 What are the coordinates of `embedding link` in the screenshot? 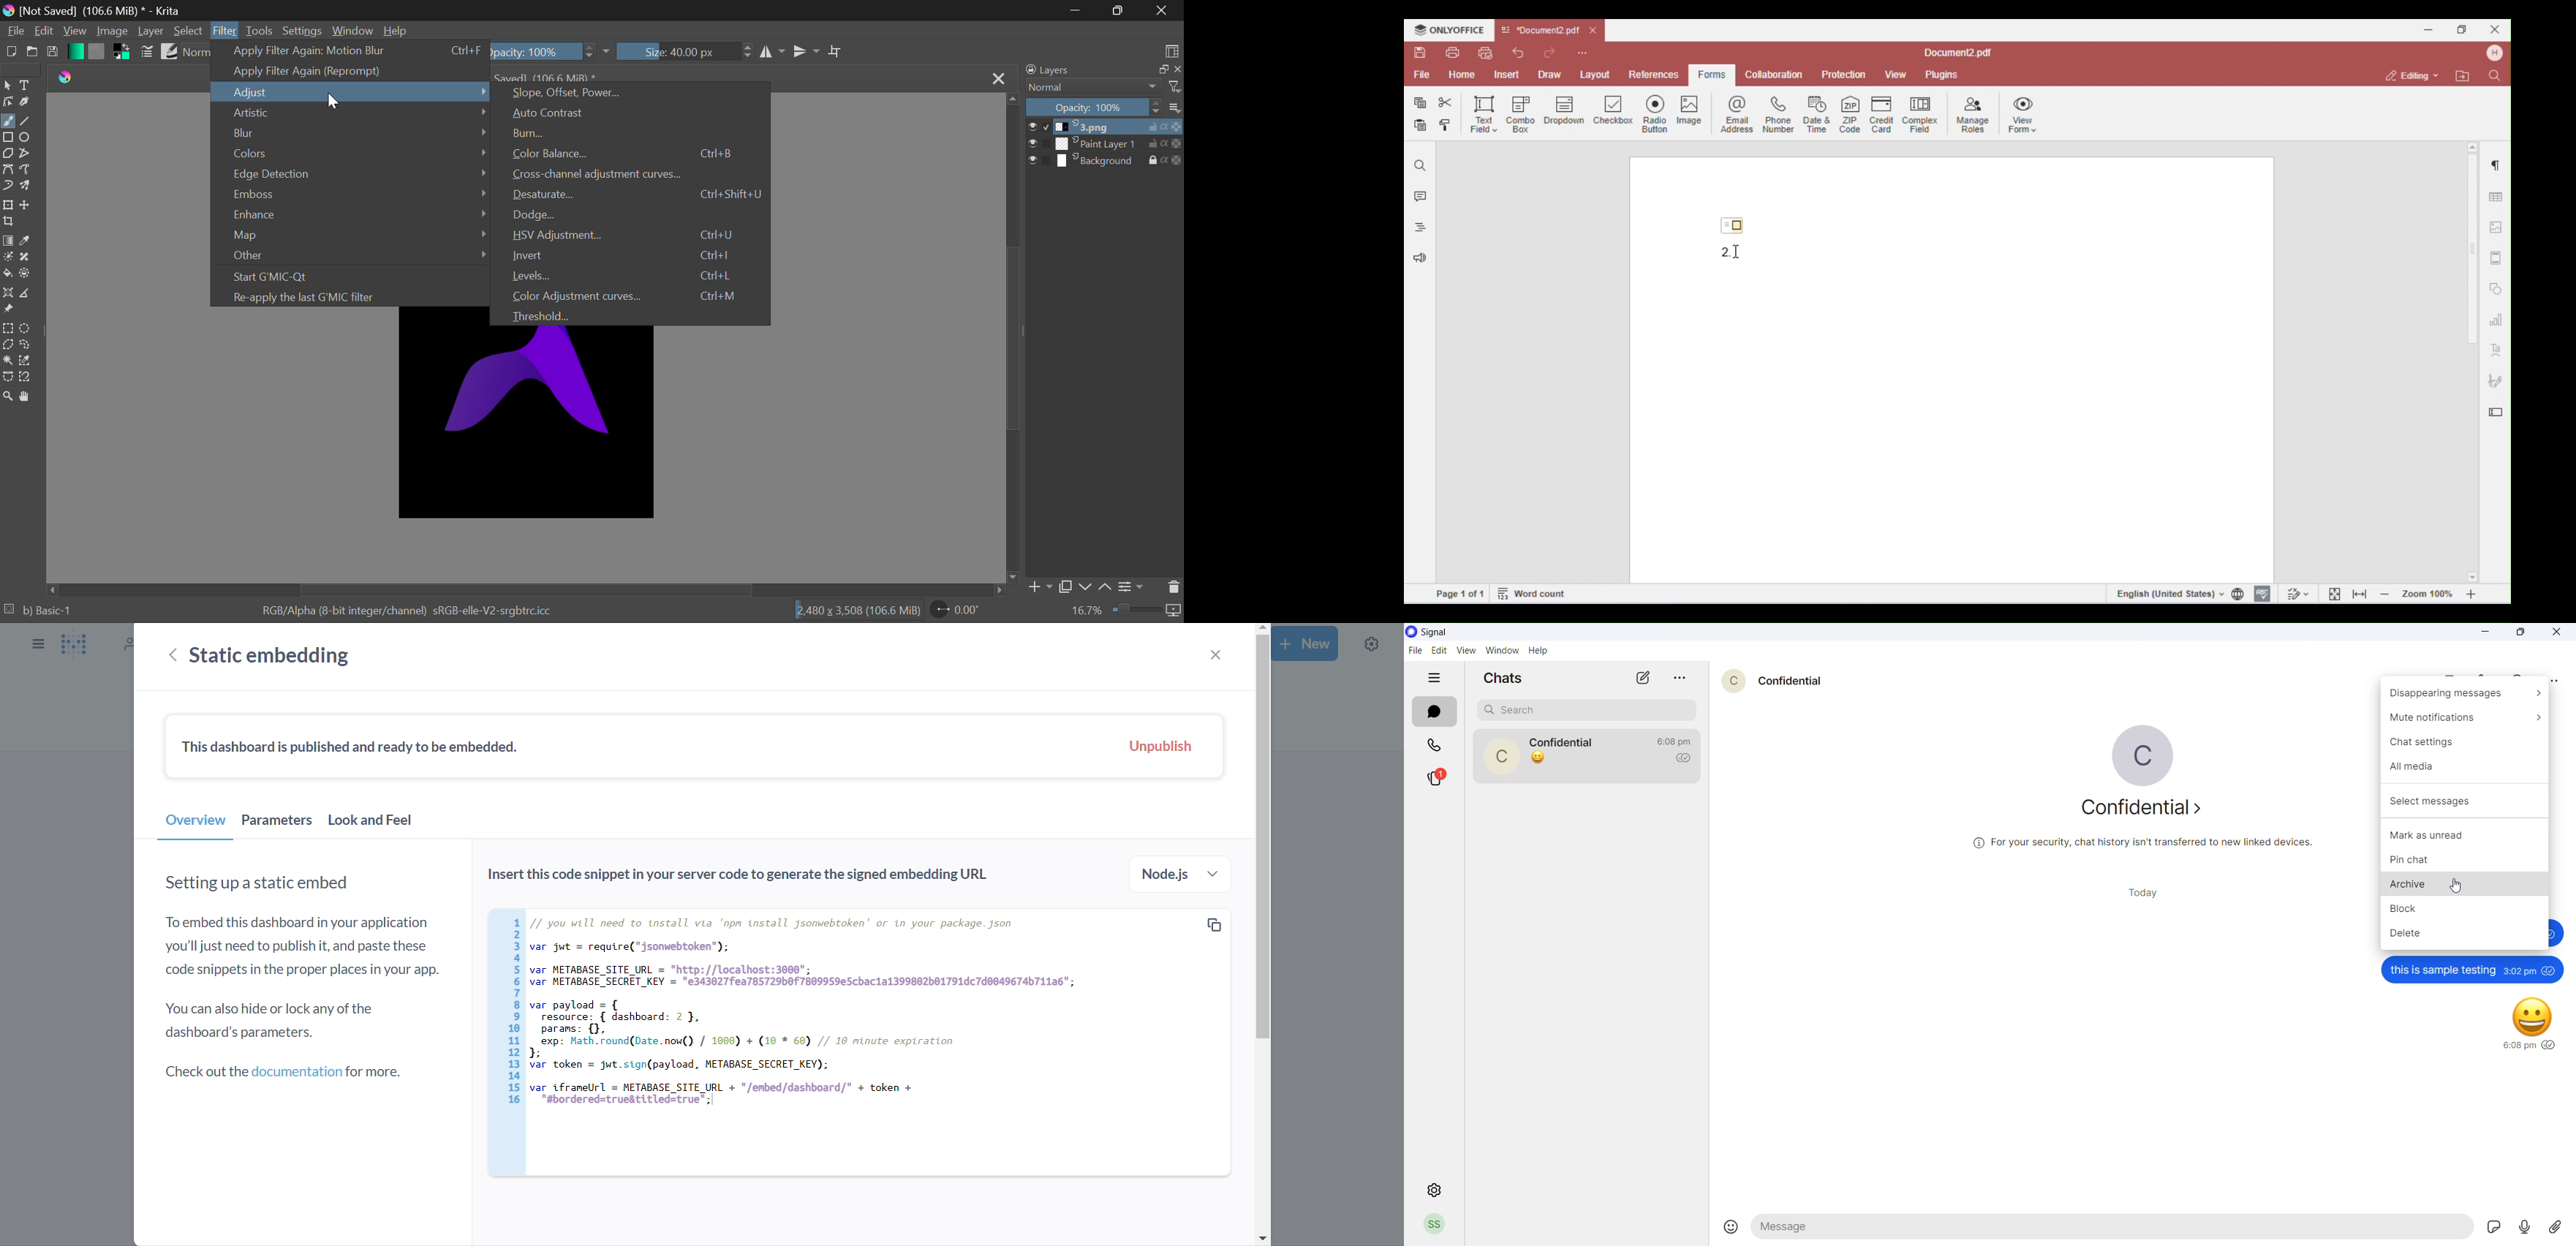 It's located at (852, 1042).